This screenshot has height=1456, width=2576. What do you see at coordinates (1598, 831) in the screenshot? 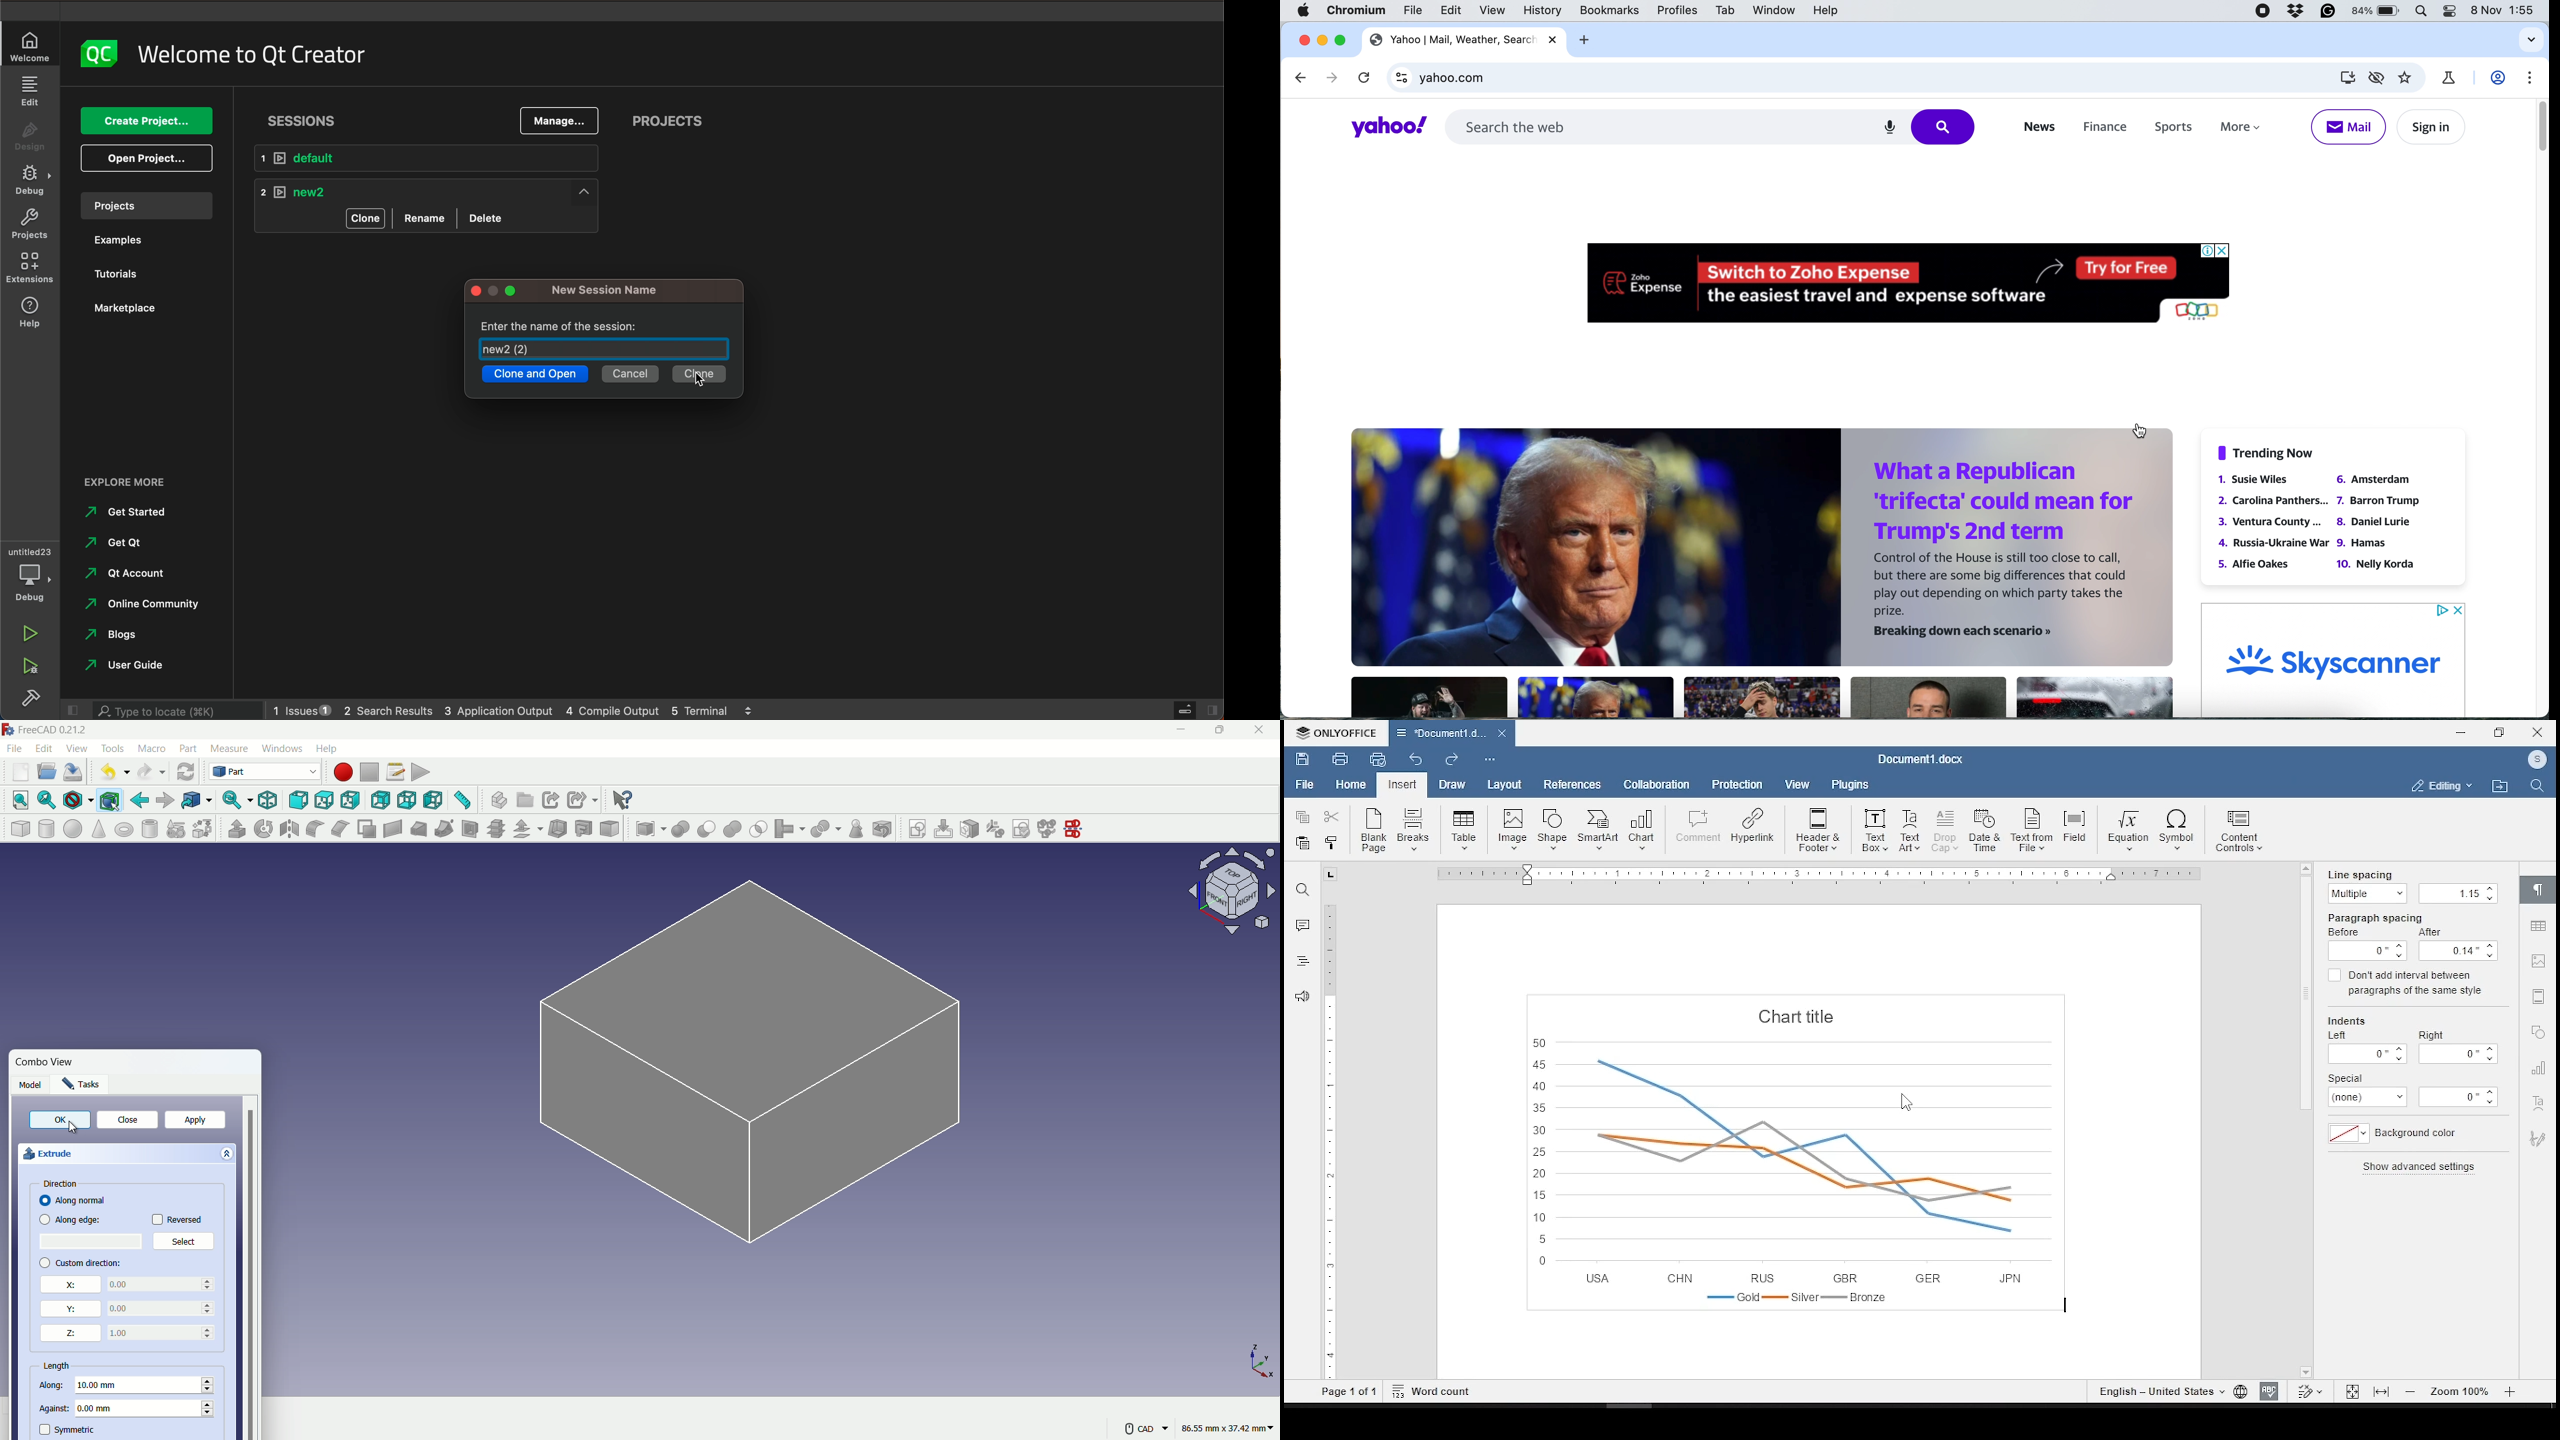
I see `insert smartart` at bounding box center [1598, 831].